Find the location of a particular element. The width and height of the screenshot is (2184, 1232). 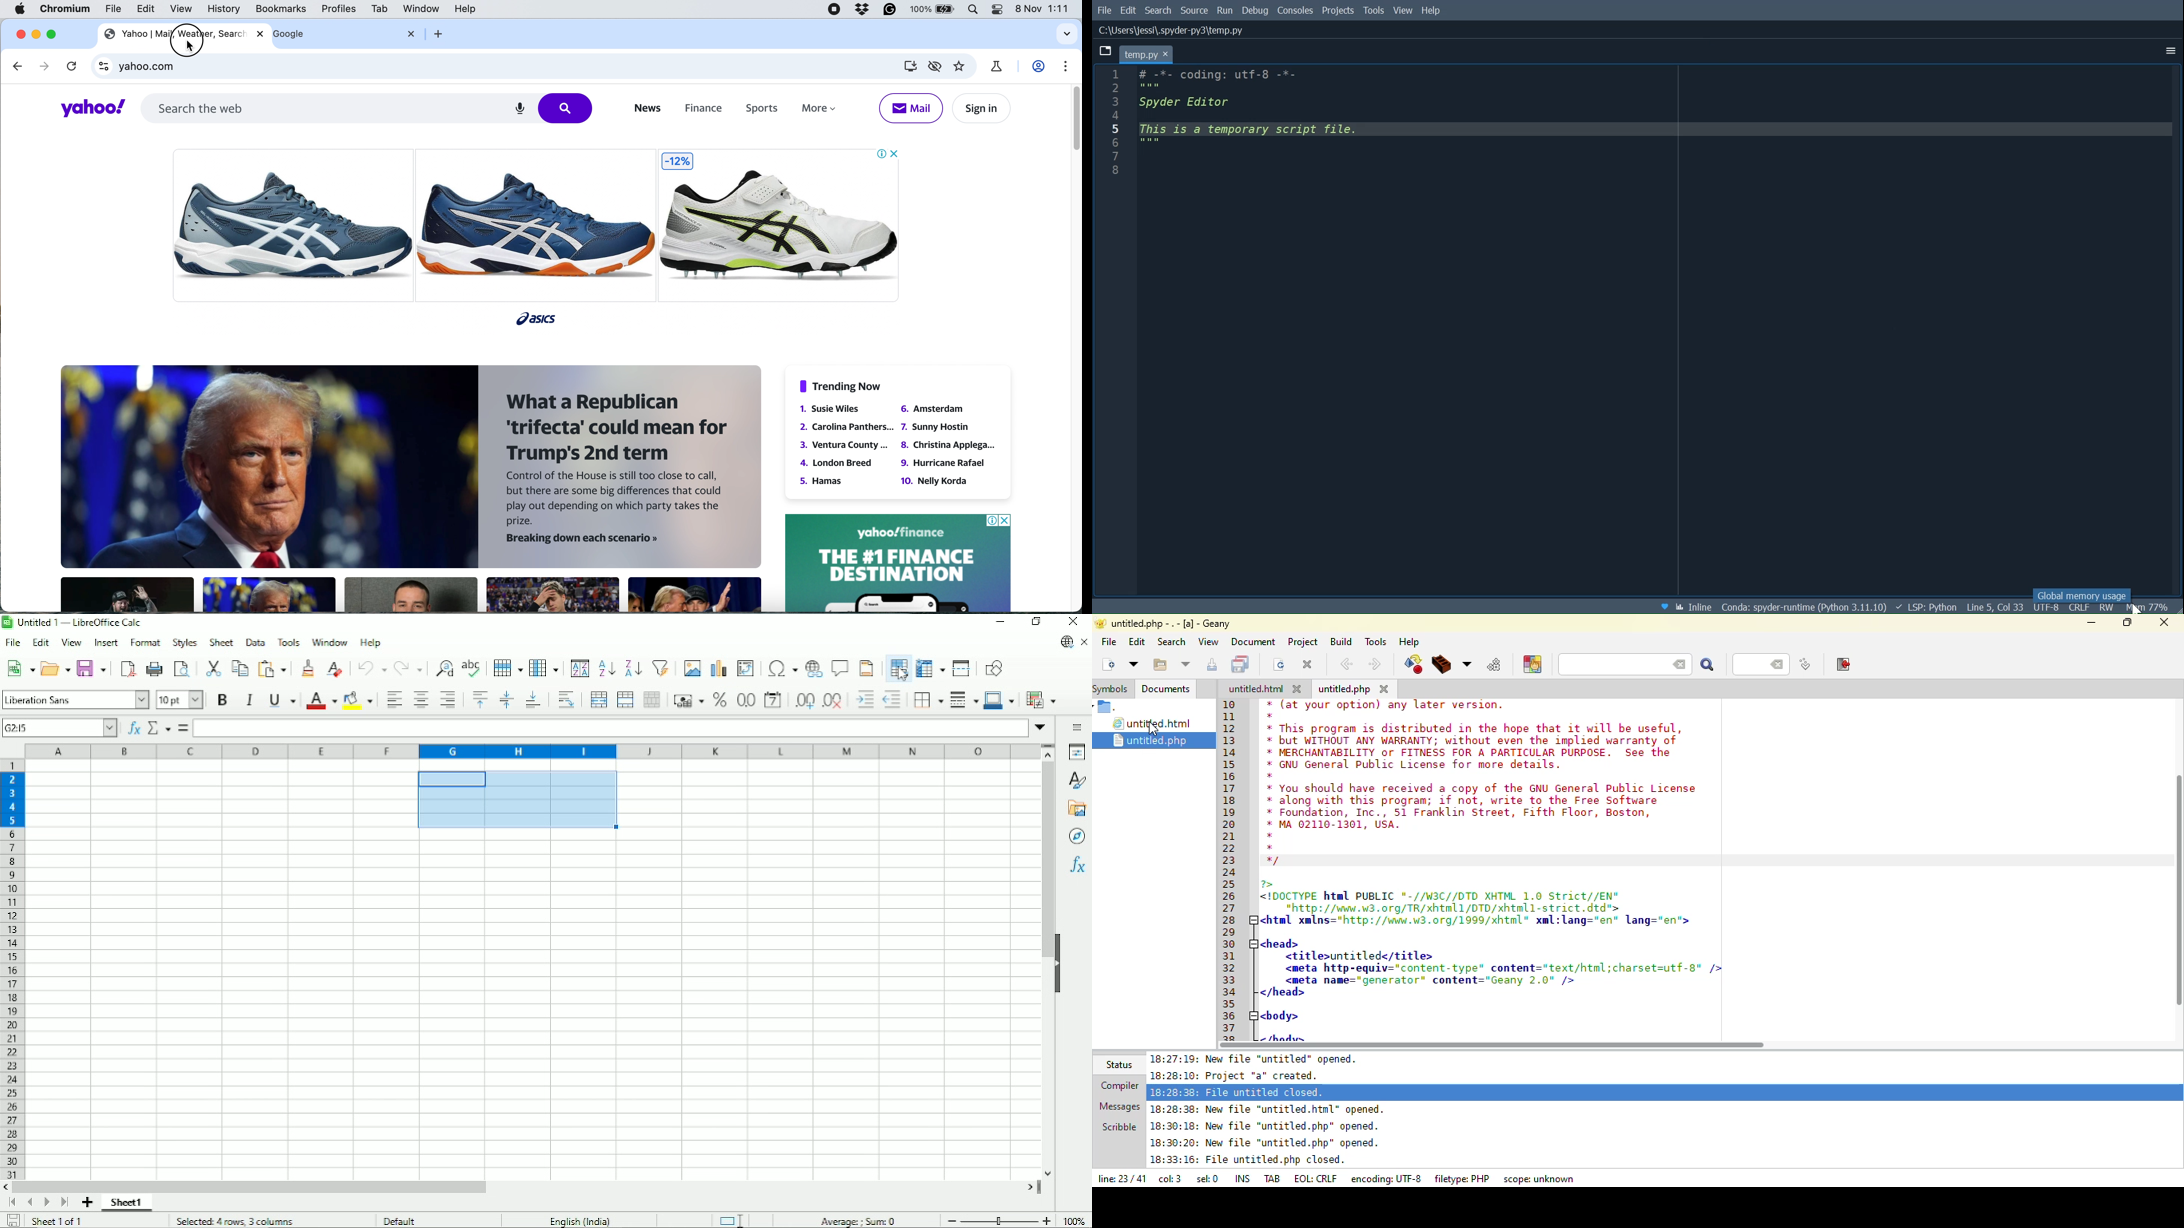

File Encoding is located at coordinates (2047, 608).